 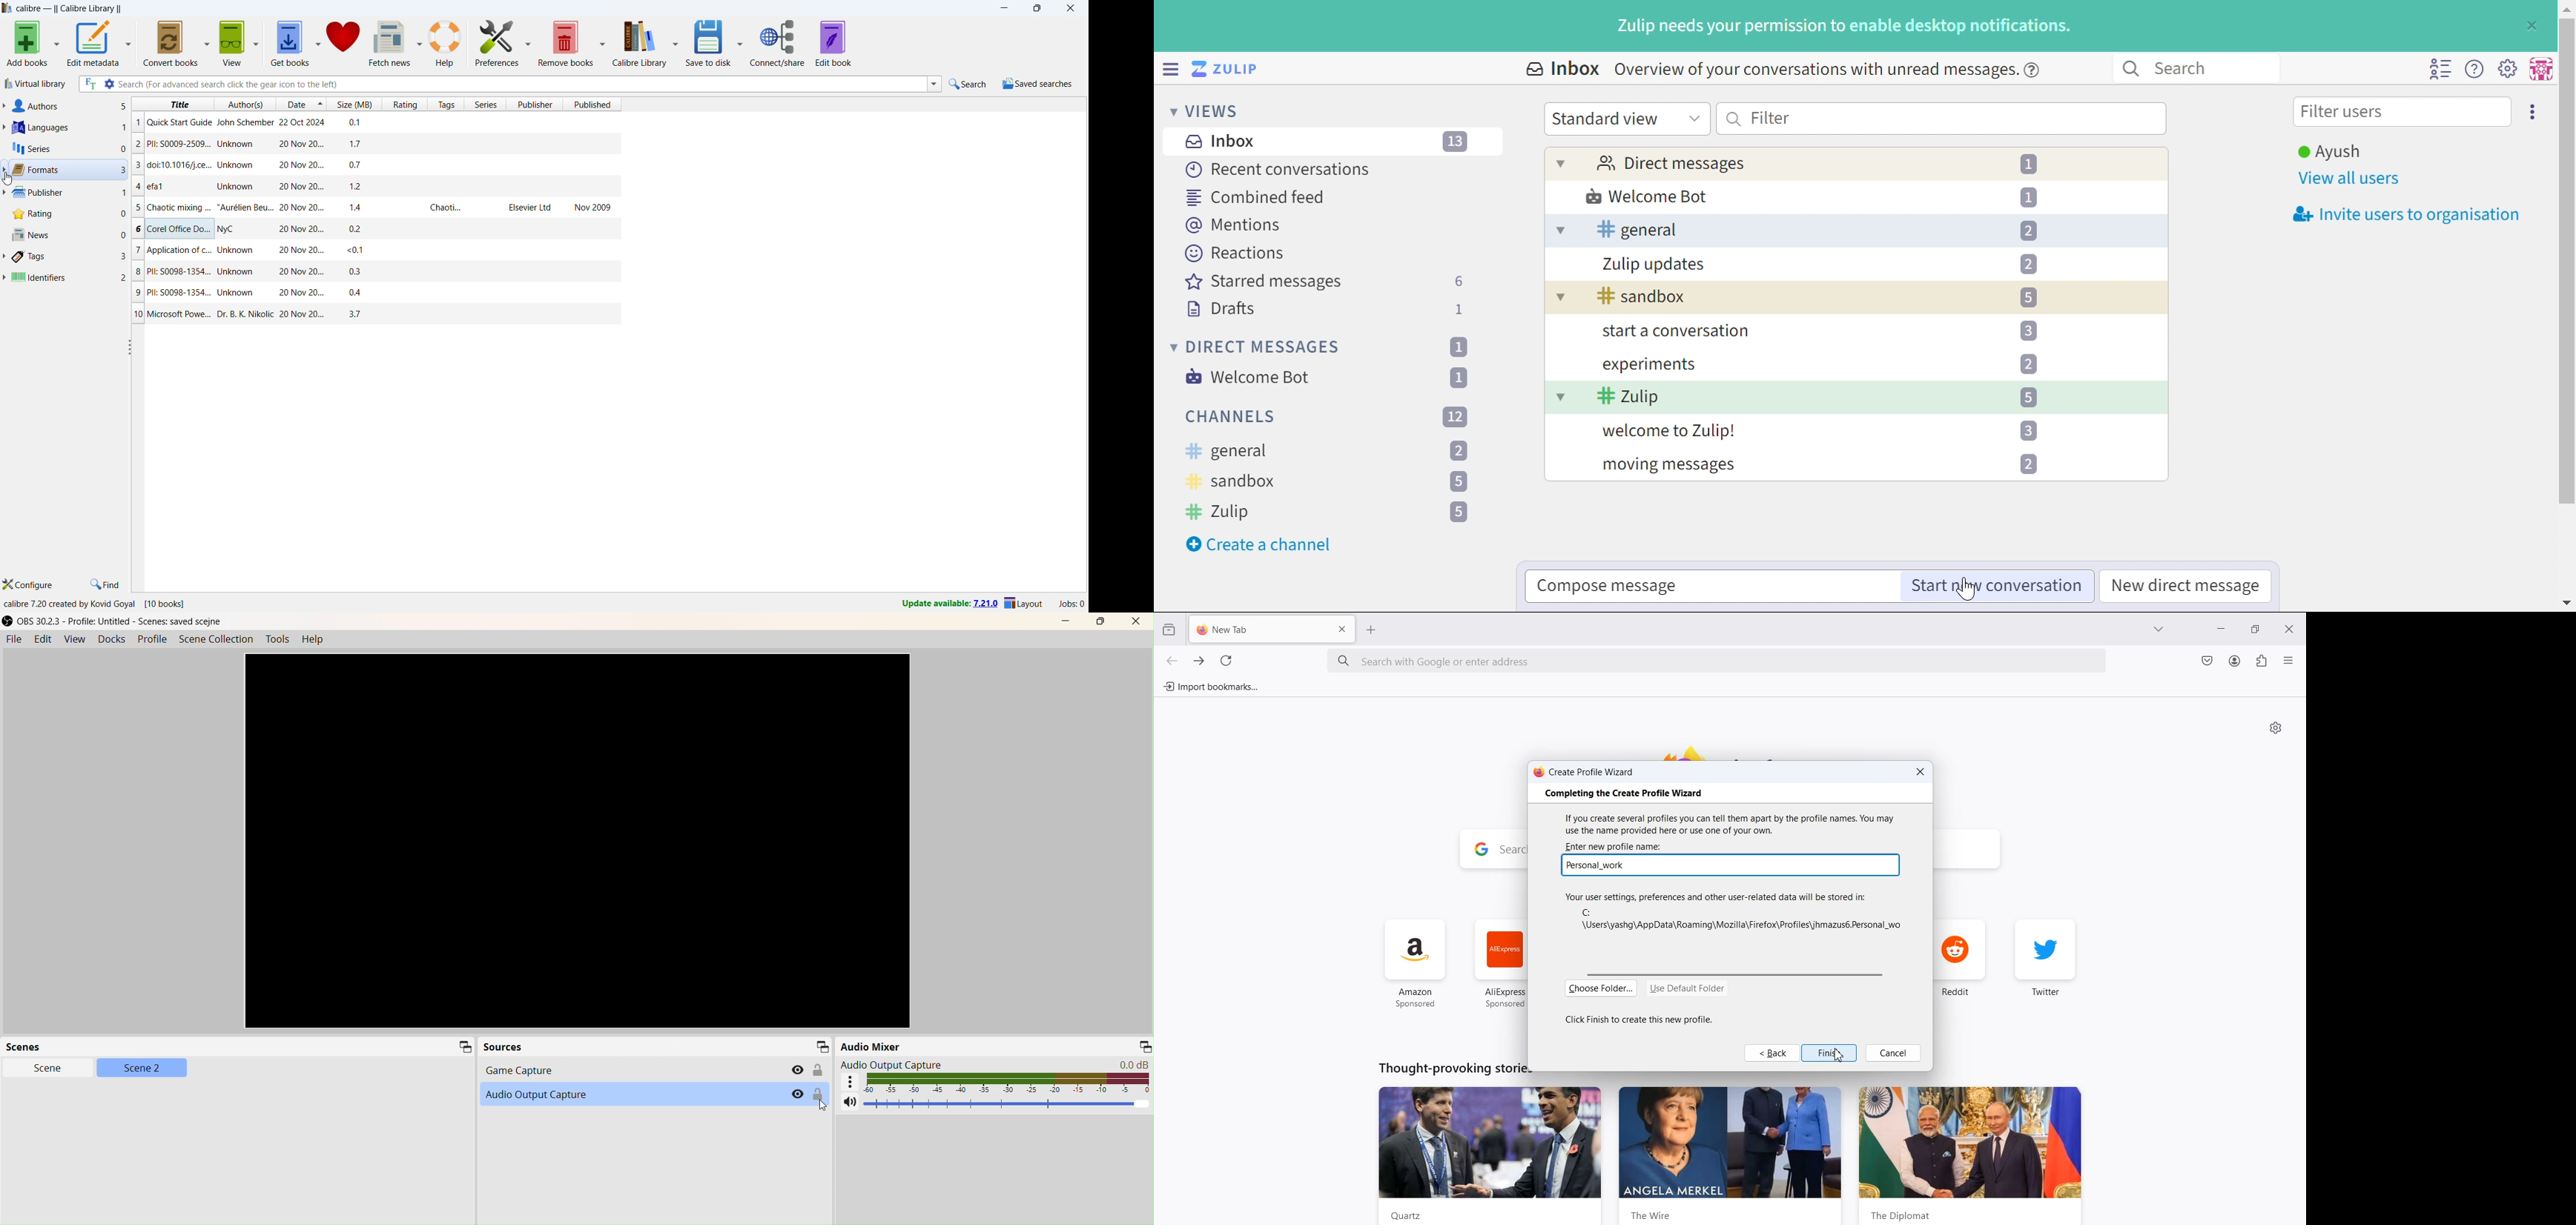 I want to click on save to disk, so click(x=741, y=43).